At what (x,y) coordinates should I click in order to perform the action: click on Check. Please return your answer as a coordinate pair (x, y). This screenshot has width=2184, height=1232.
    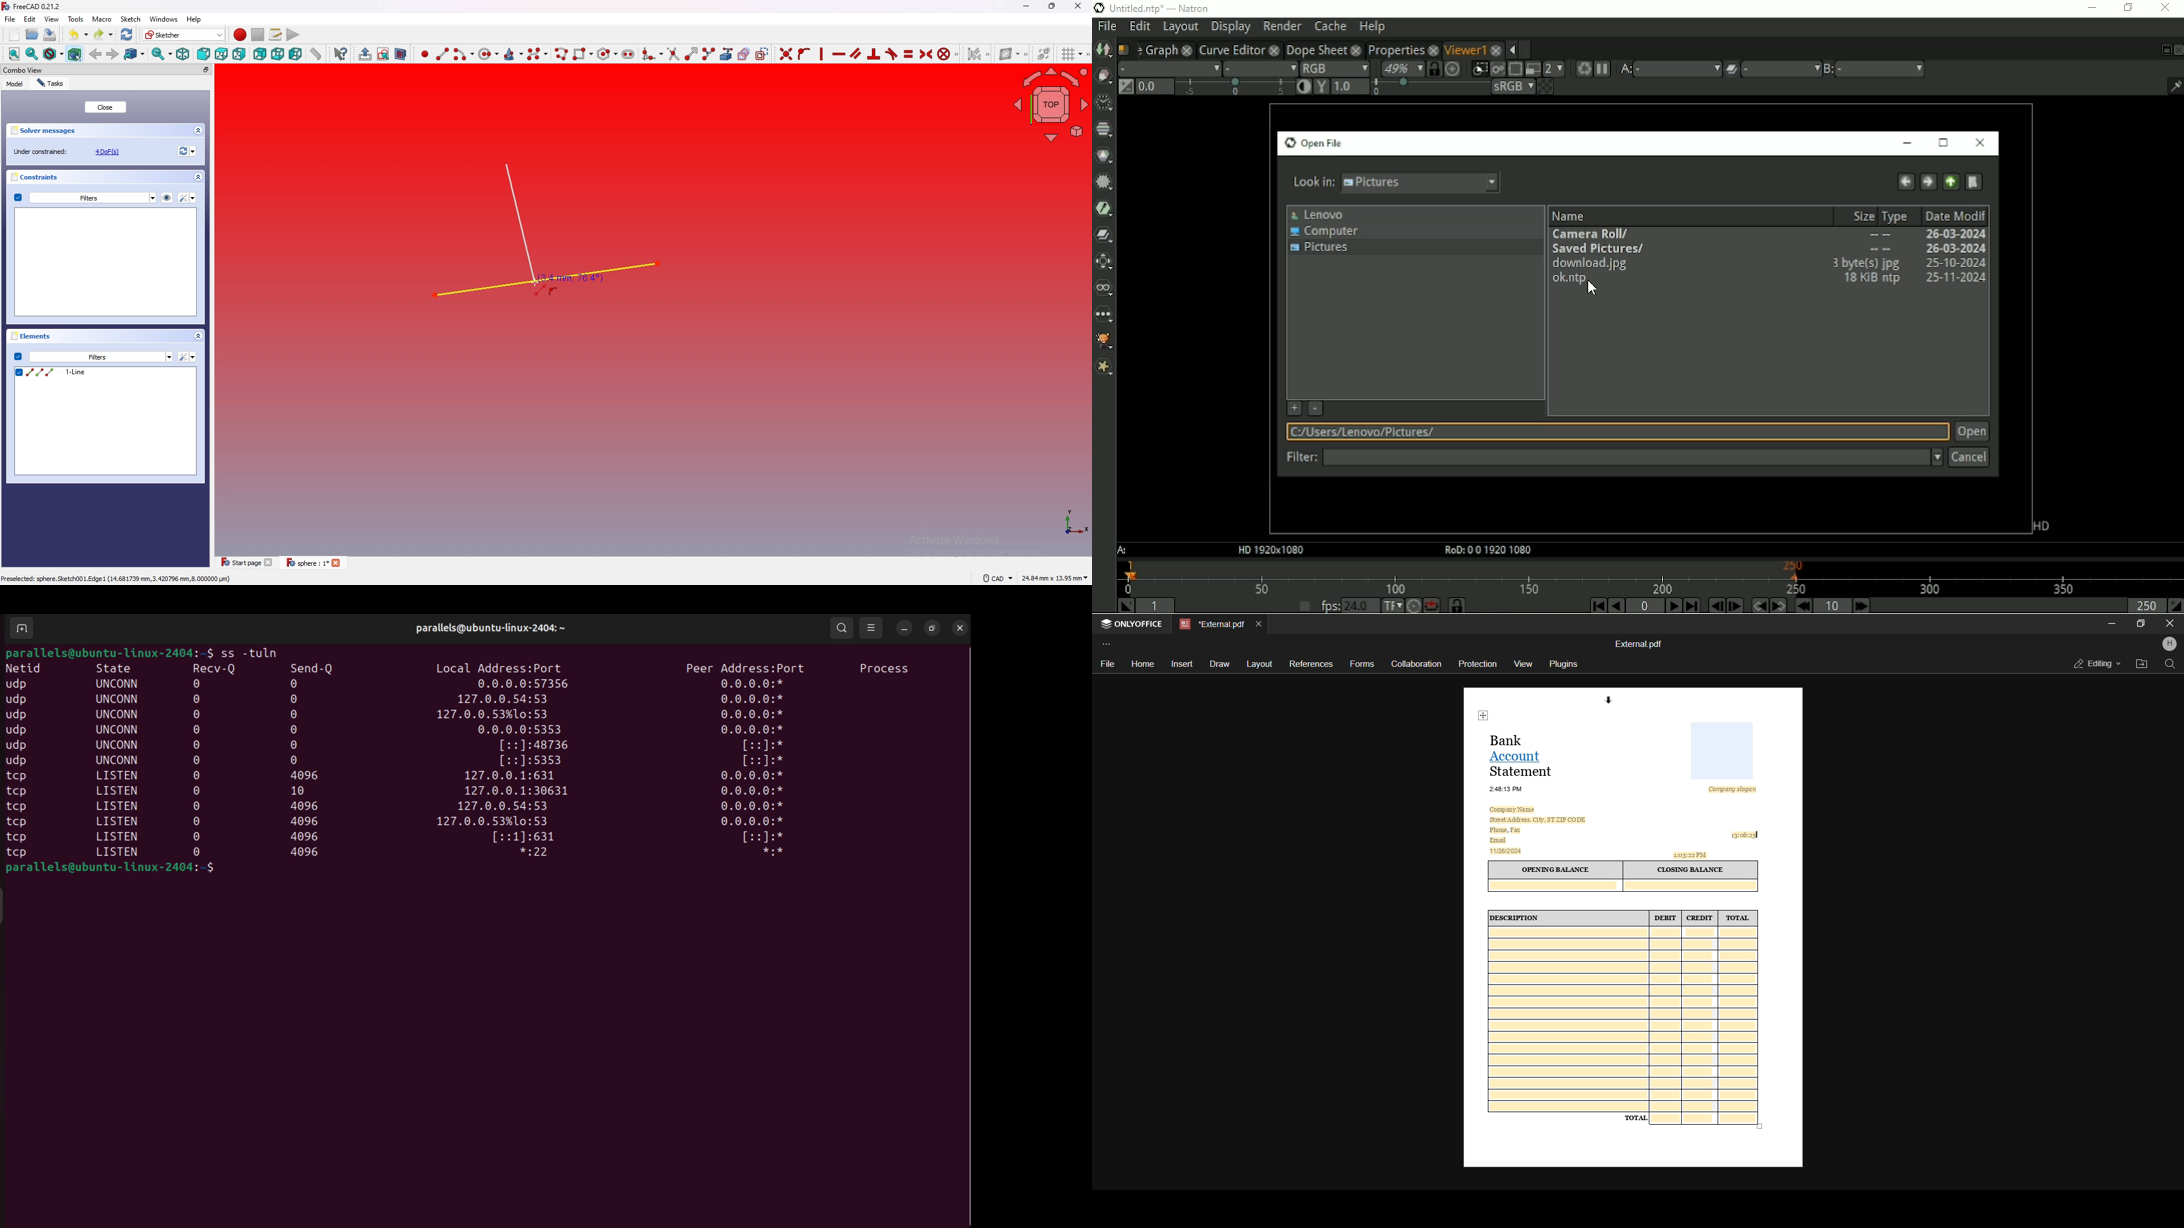
    Looking at the image, I should click on (18, 357).